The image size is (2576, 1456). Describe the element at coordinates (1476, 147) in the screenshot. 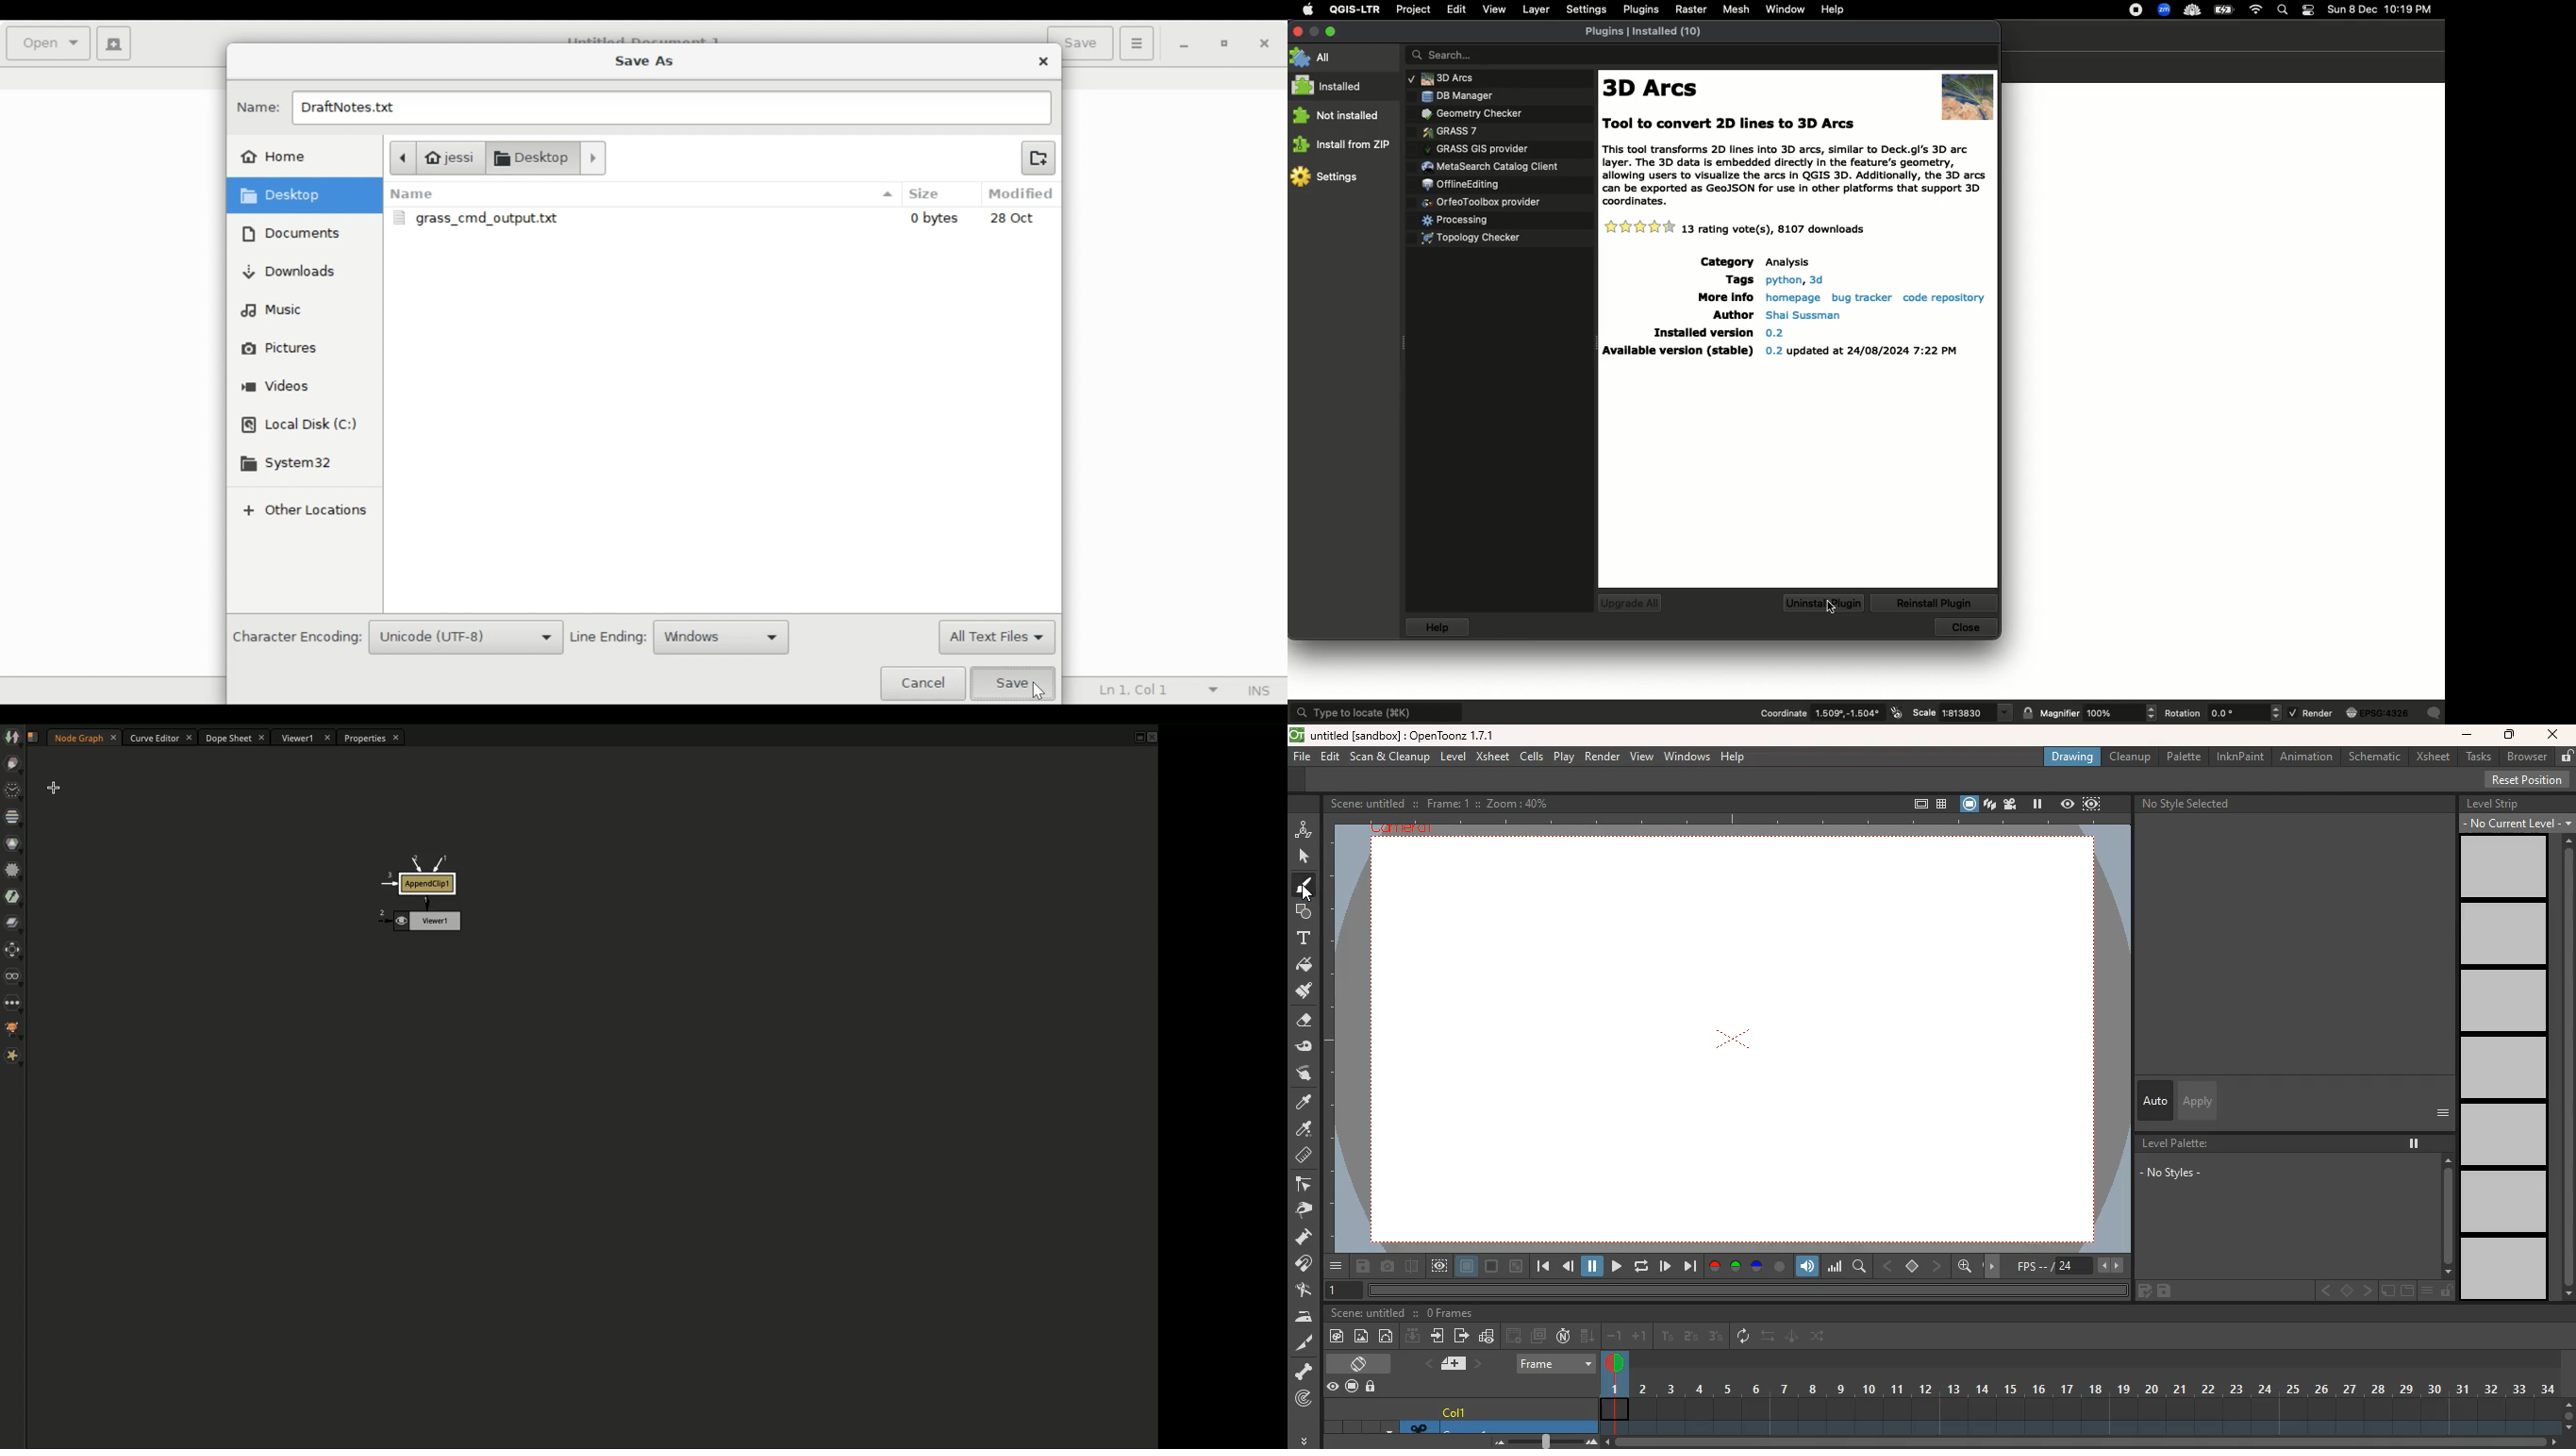

I see `Plugins` at that location.